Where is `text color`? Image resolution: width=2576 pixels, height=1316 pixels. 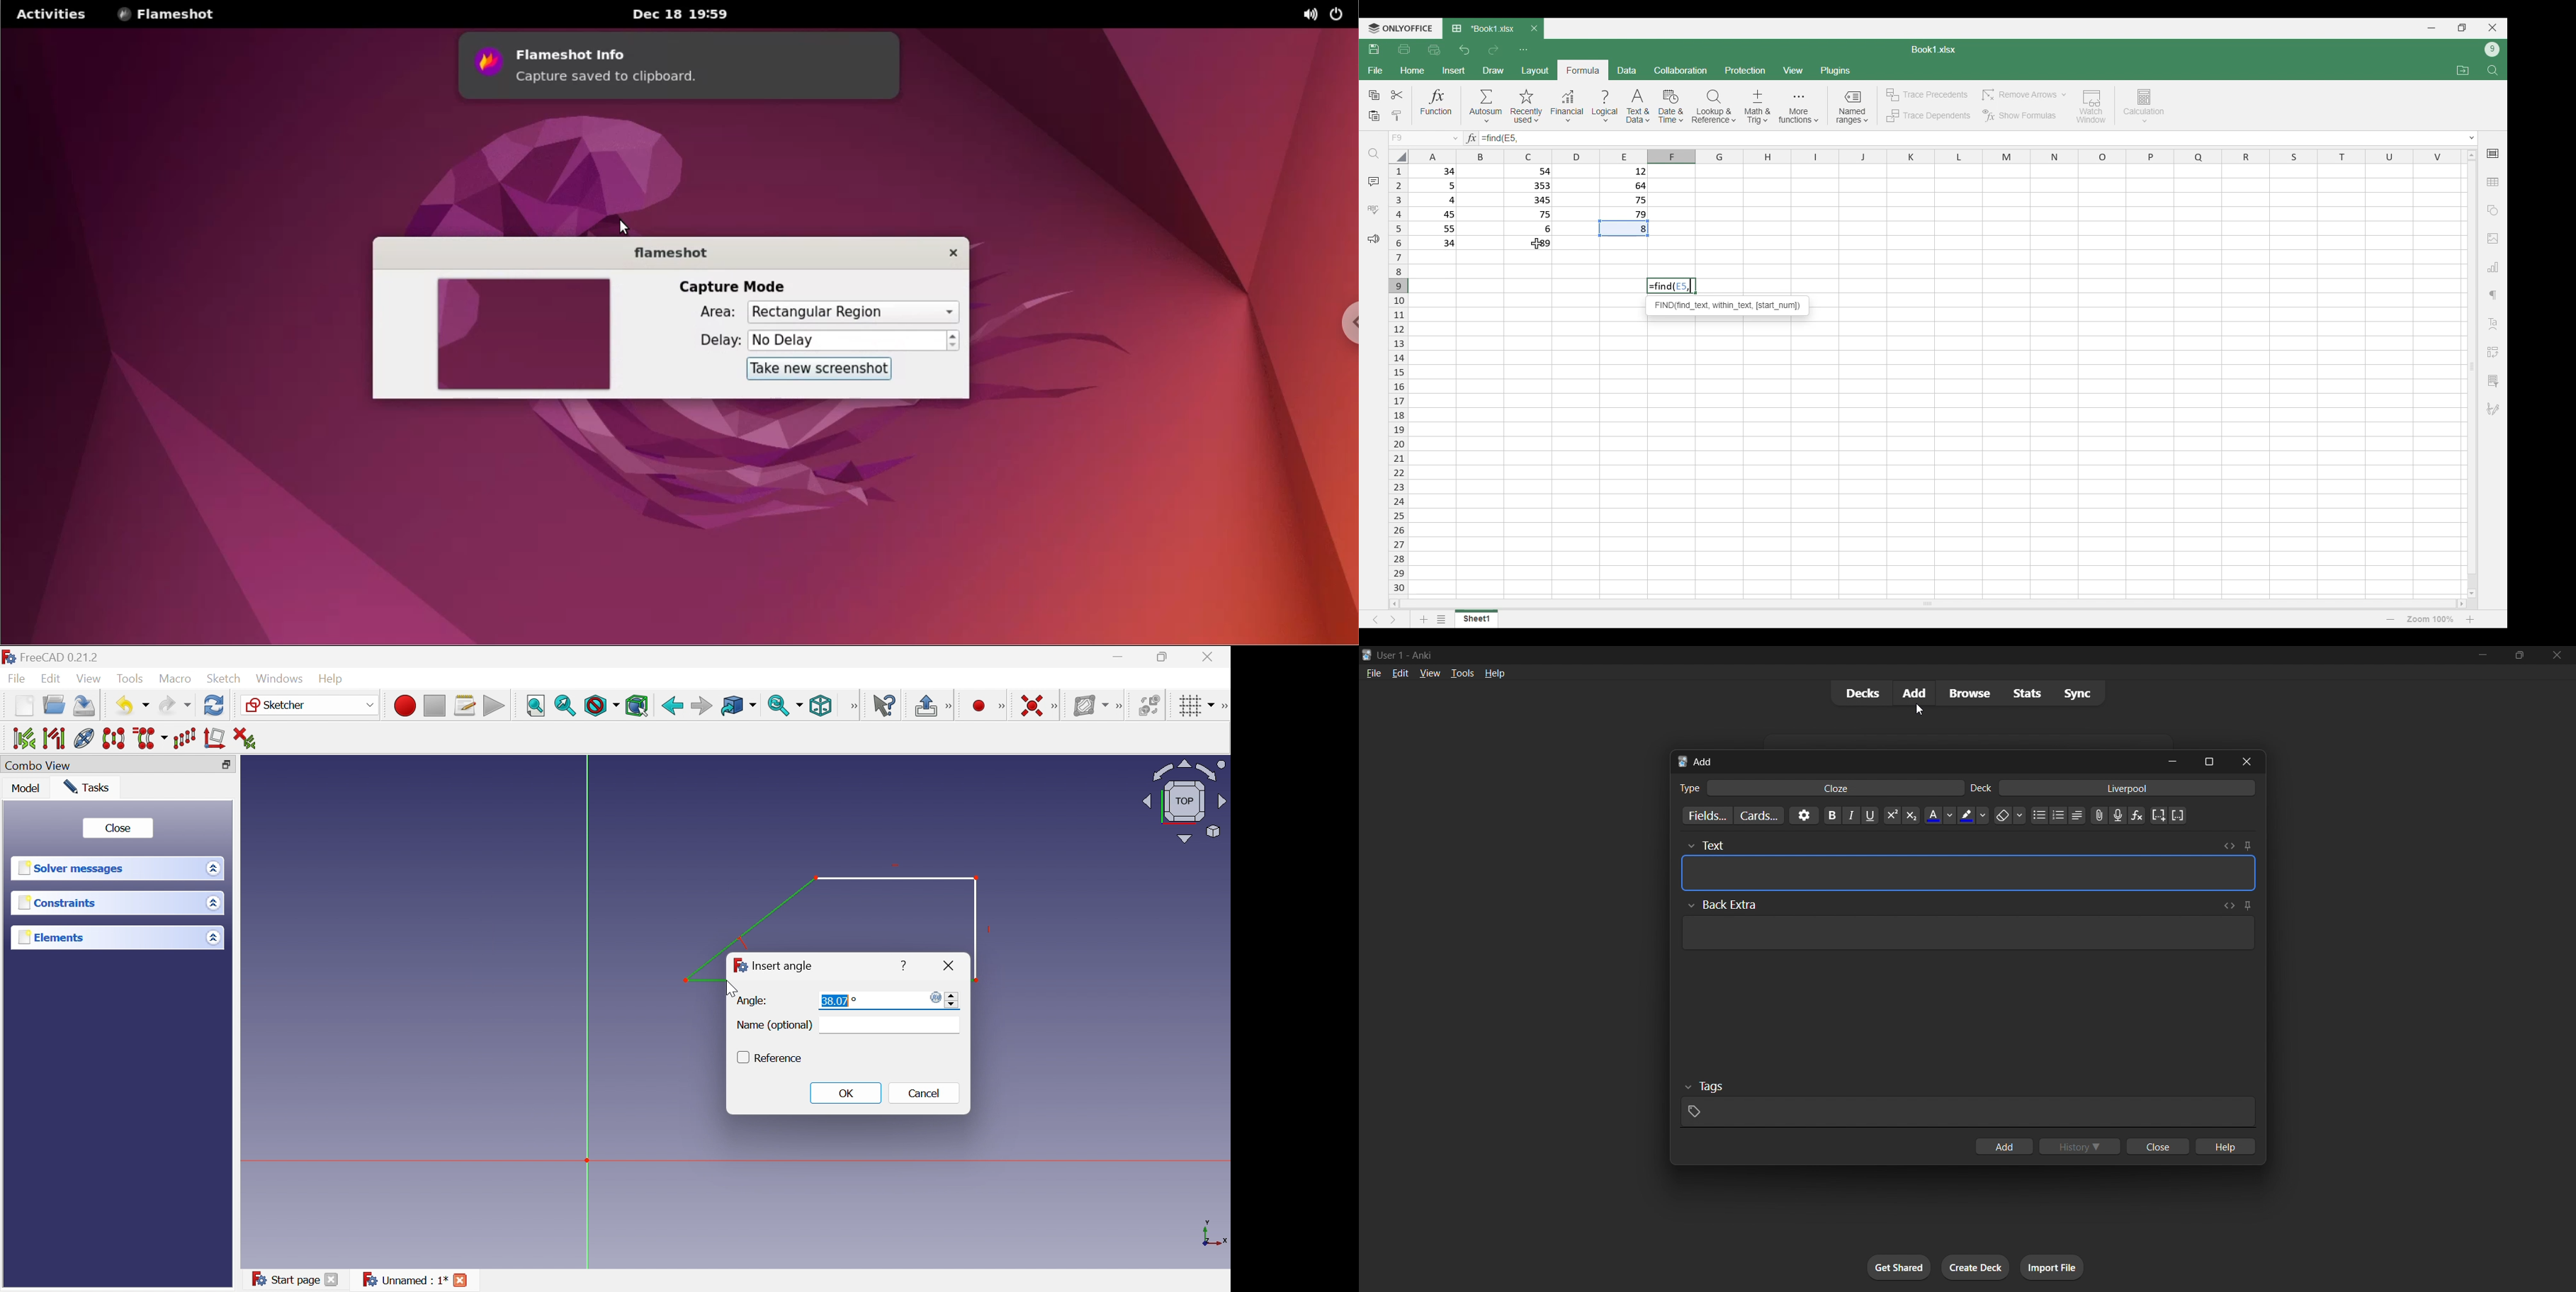 text color is located at coordinates (1944, 817).